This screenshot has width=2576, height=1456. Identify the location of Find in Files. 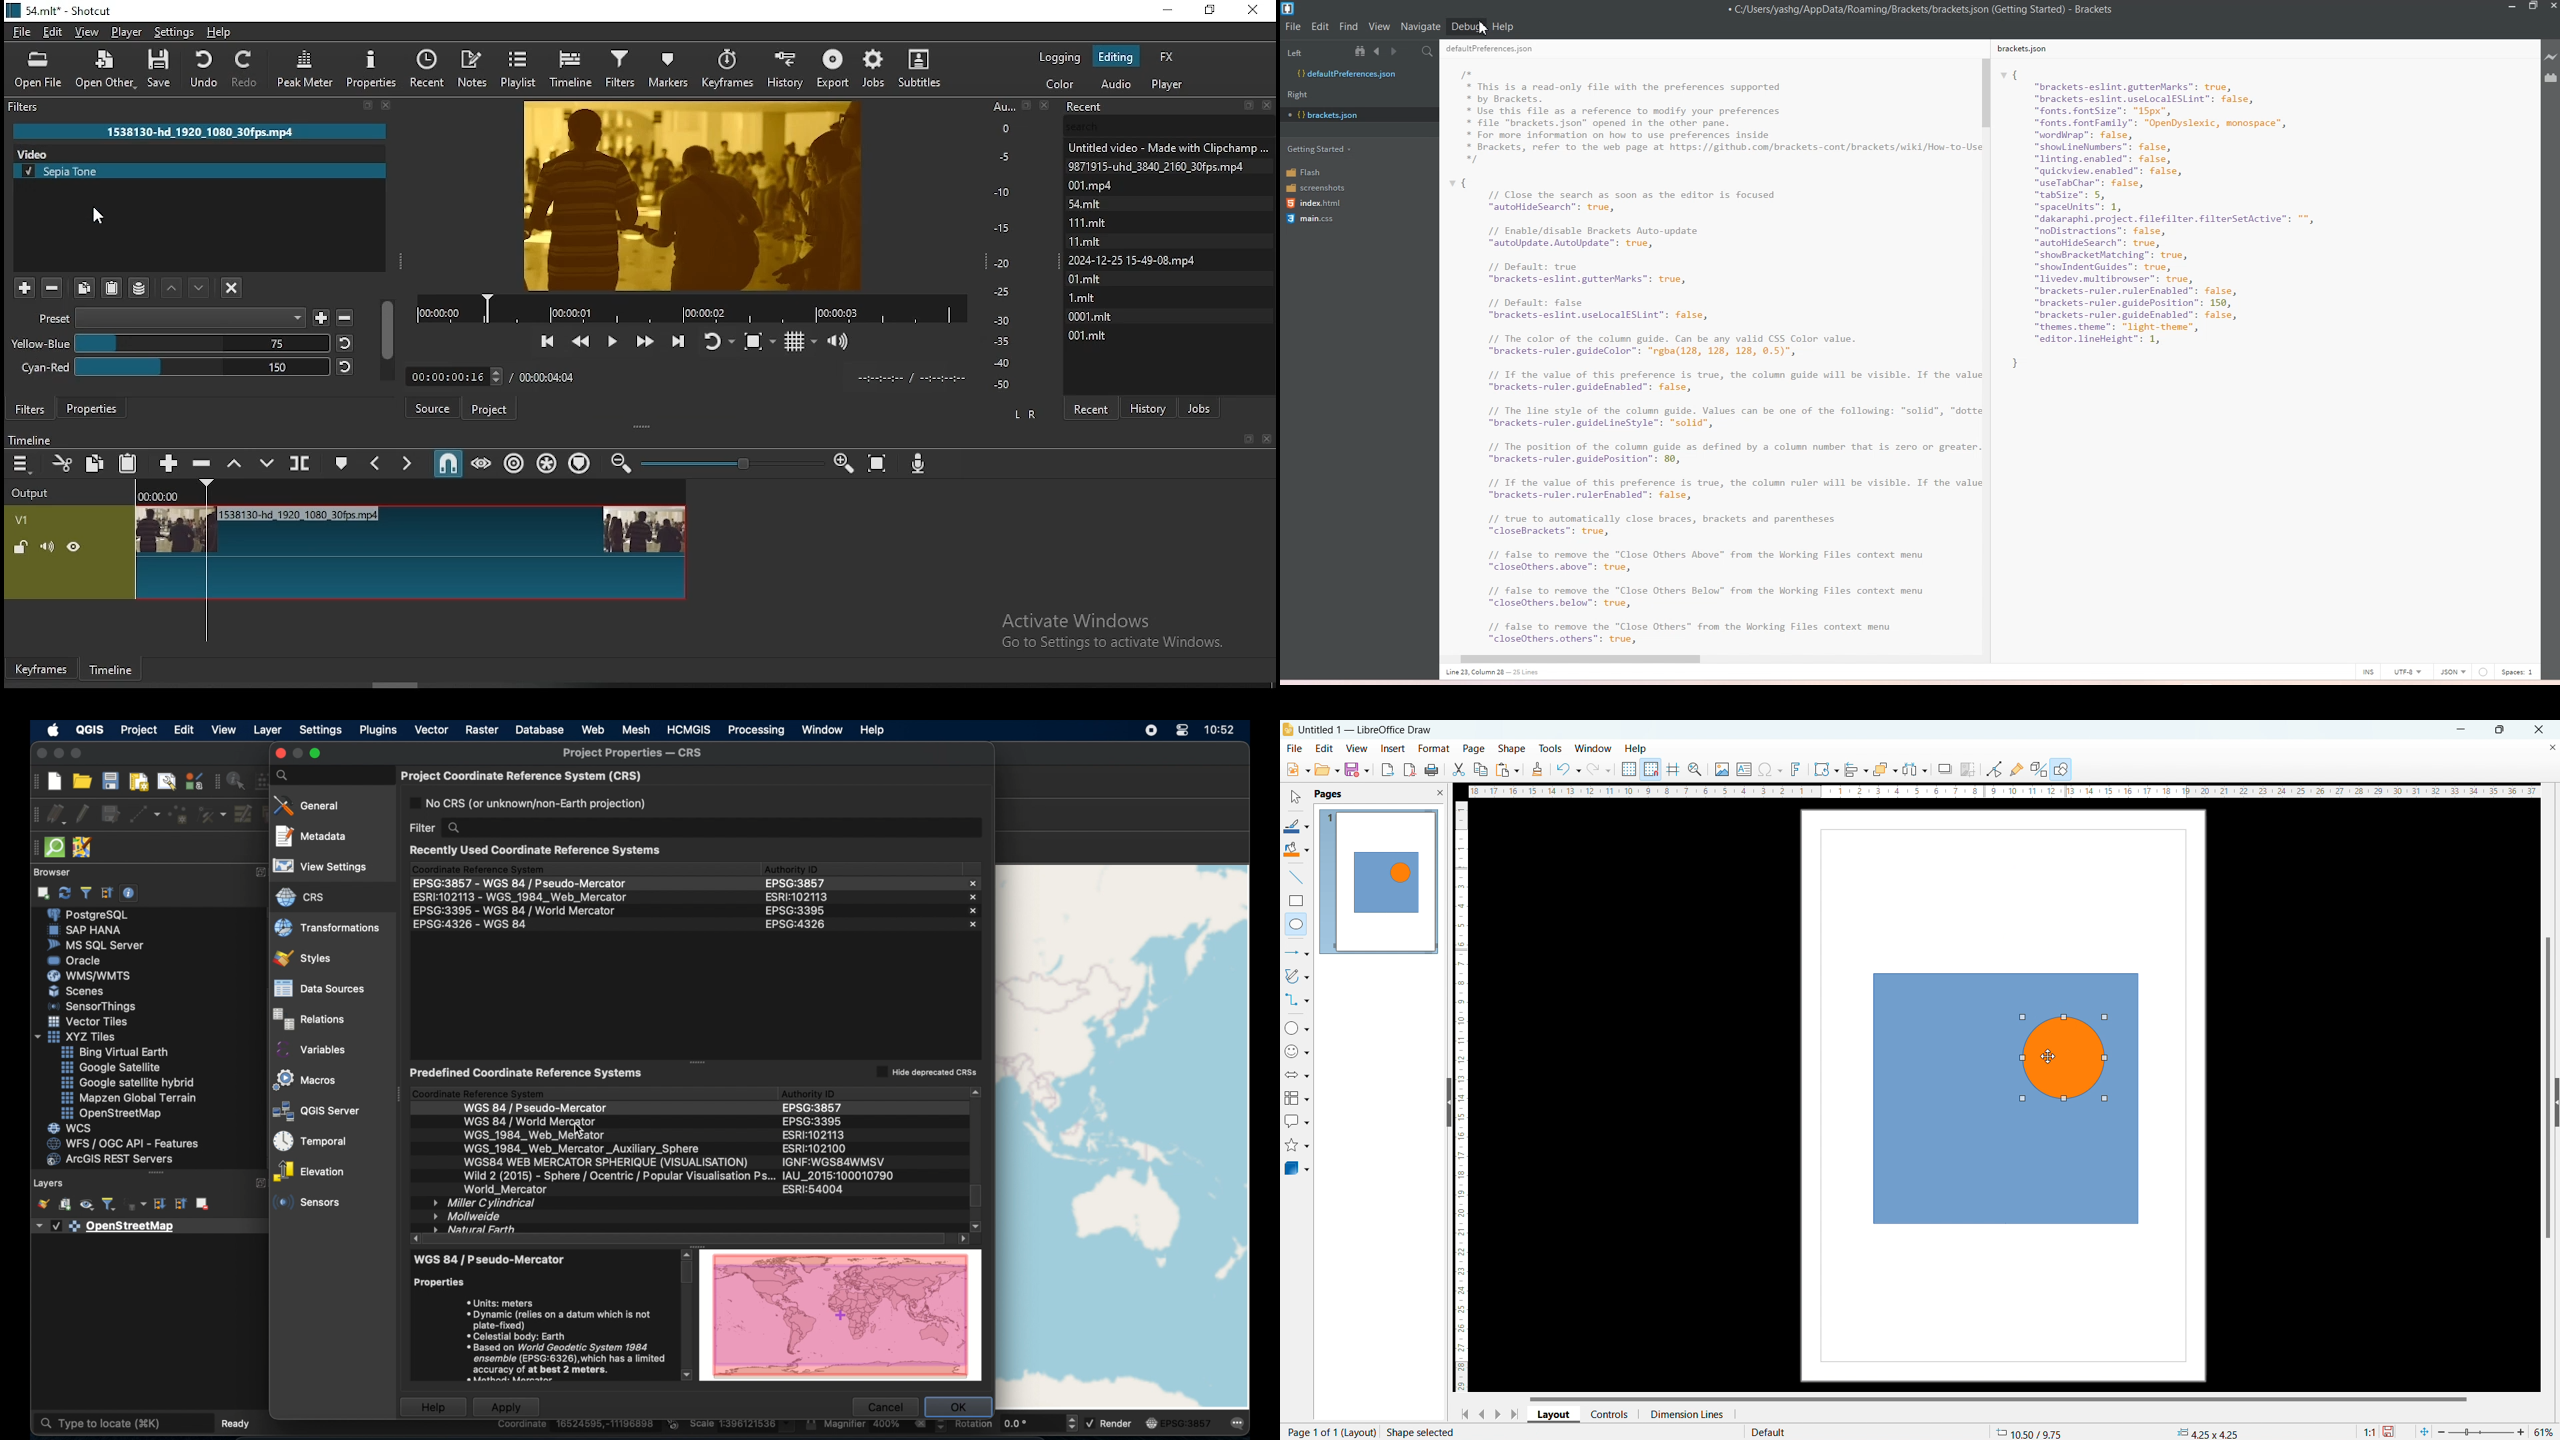
(1429, 52).